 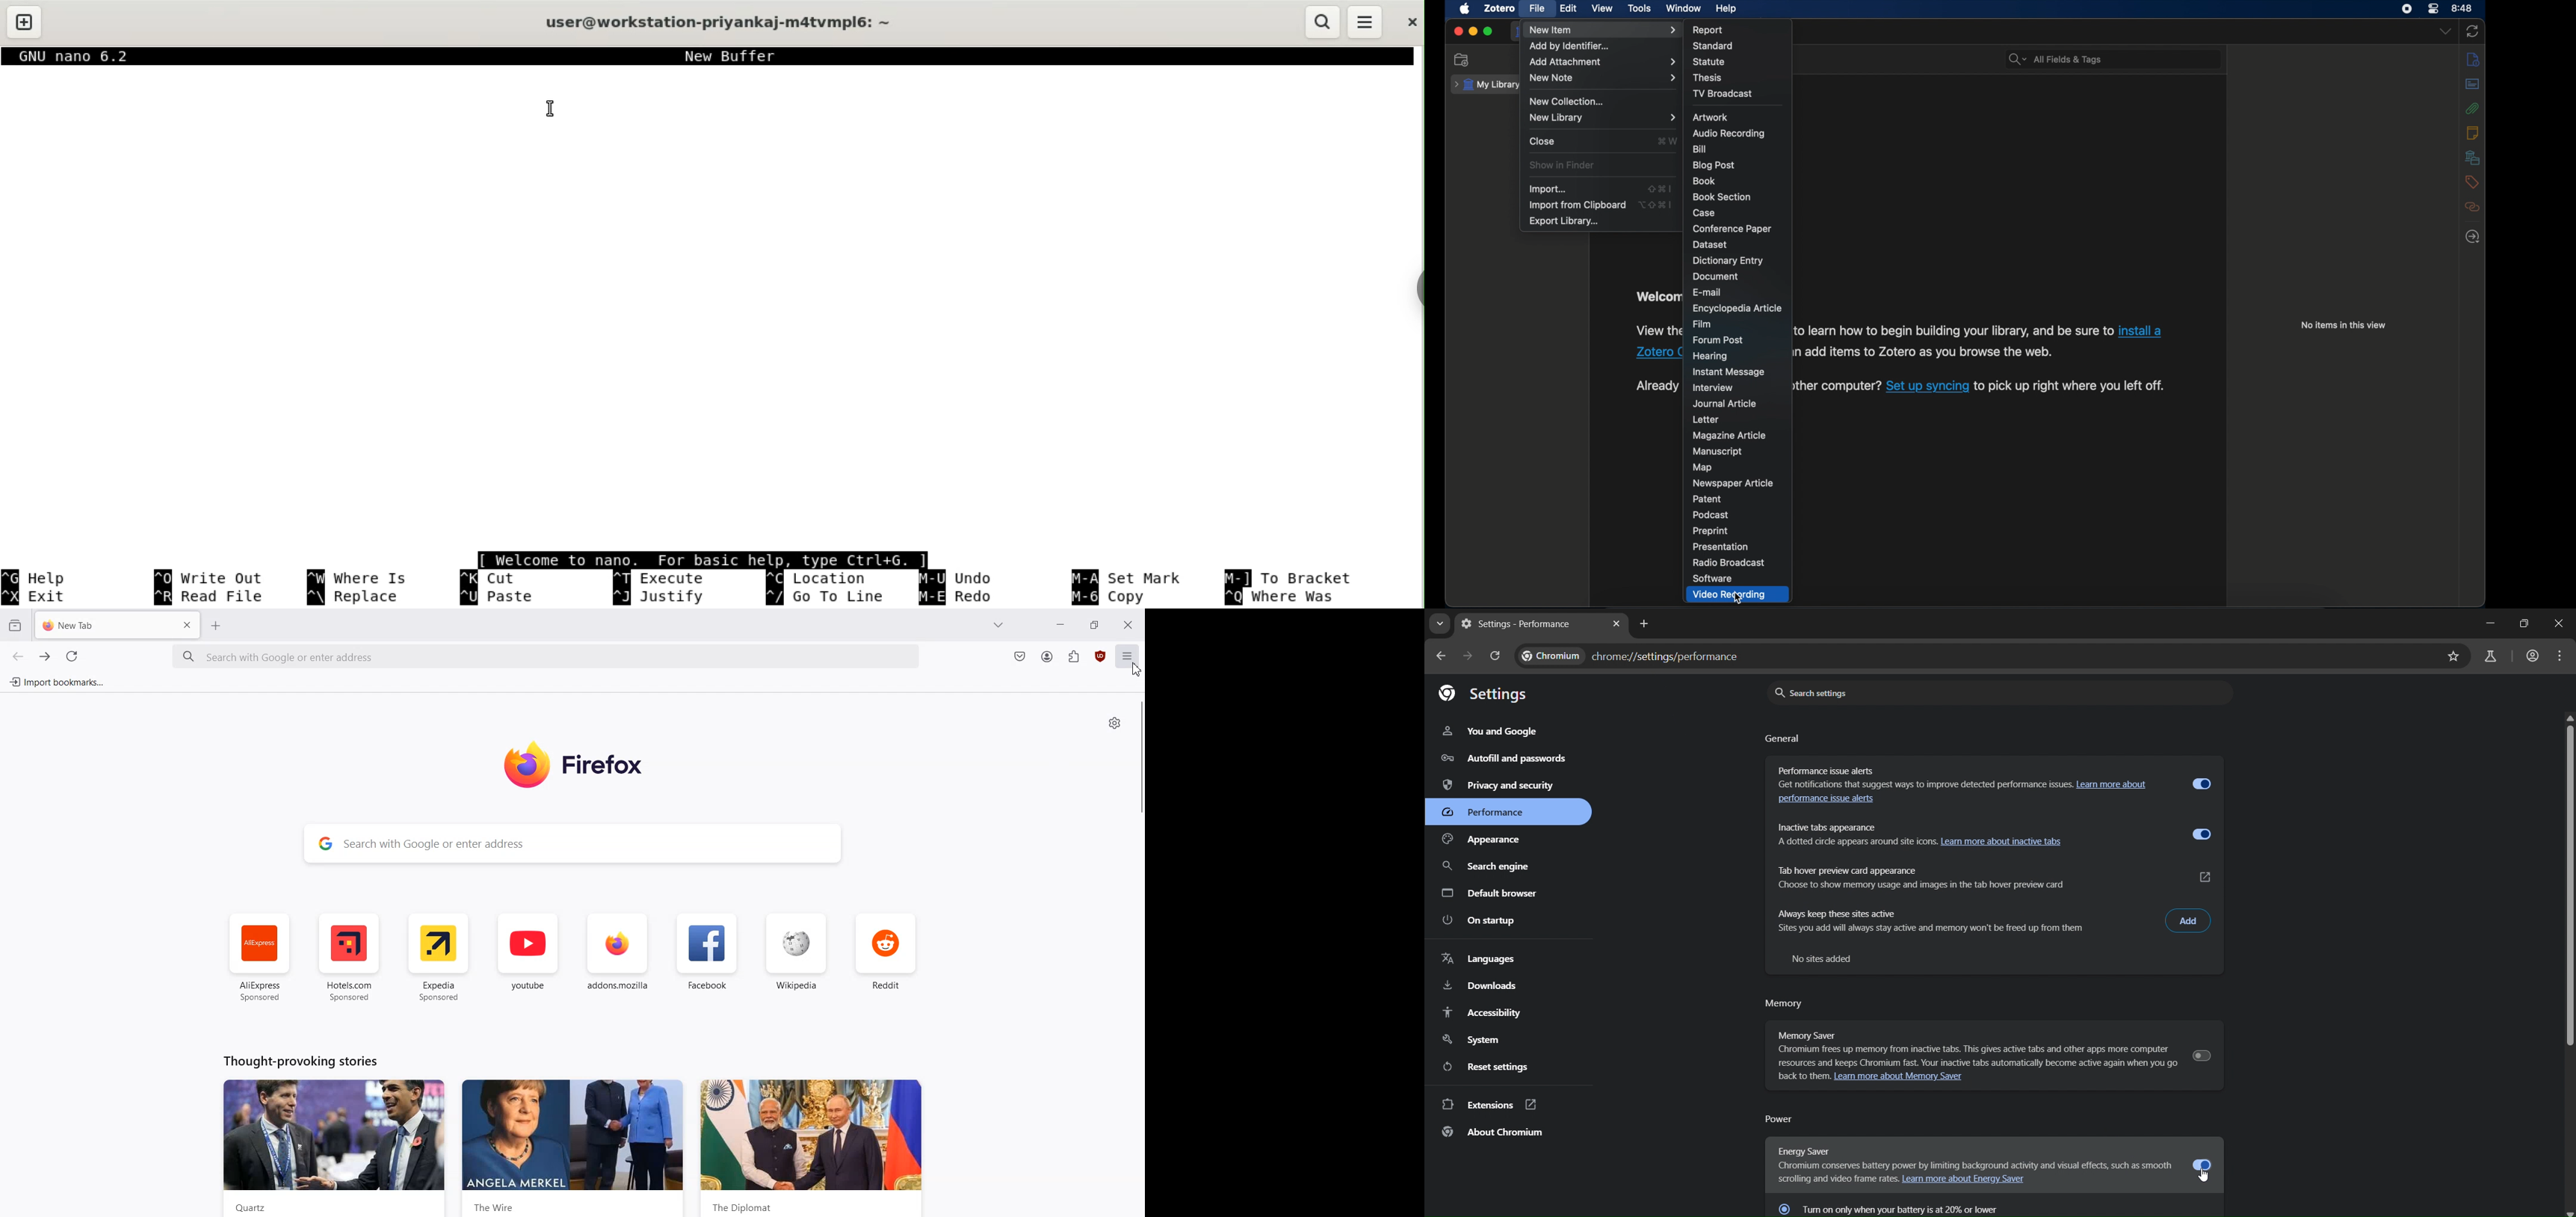 What do you see at coordinates (708, 958) in the screenshot?
I see `Facebook` at bounding box center [708, 958].